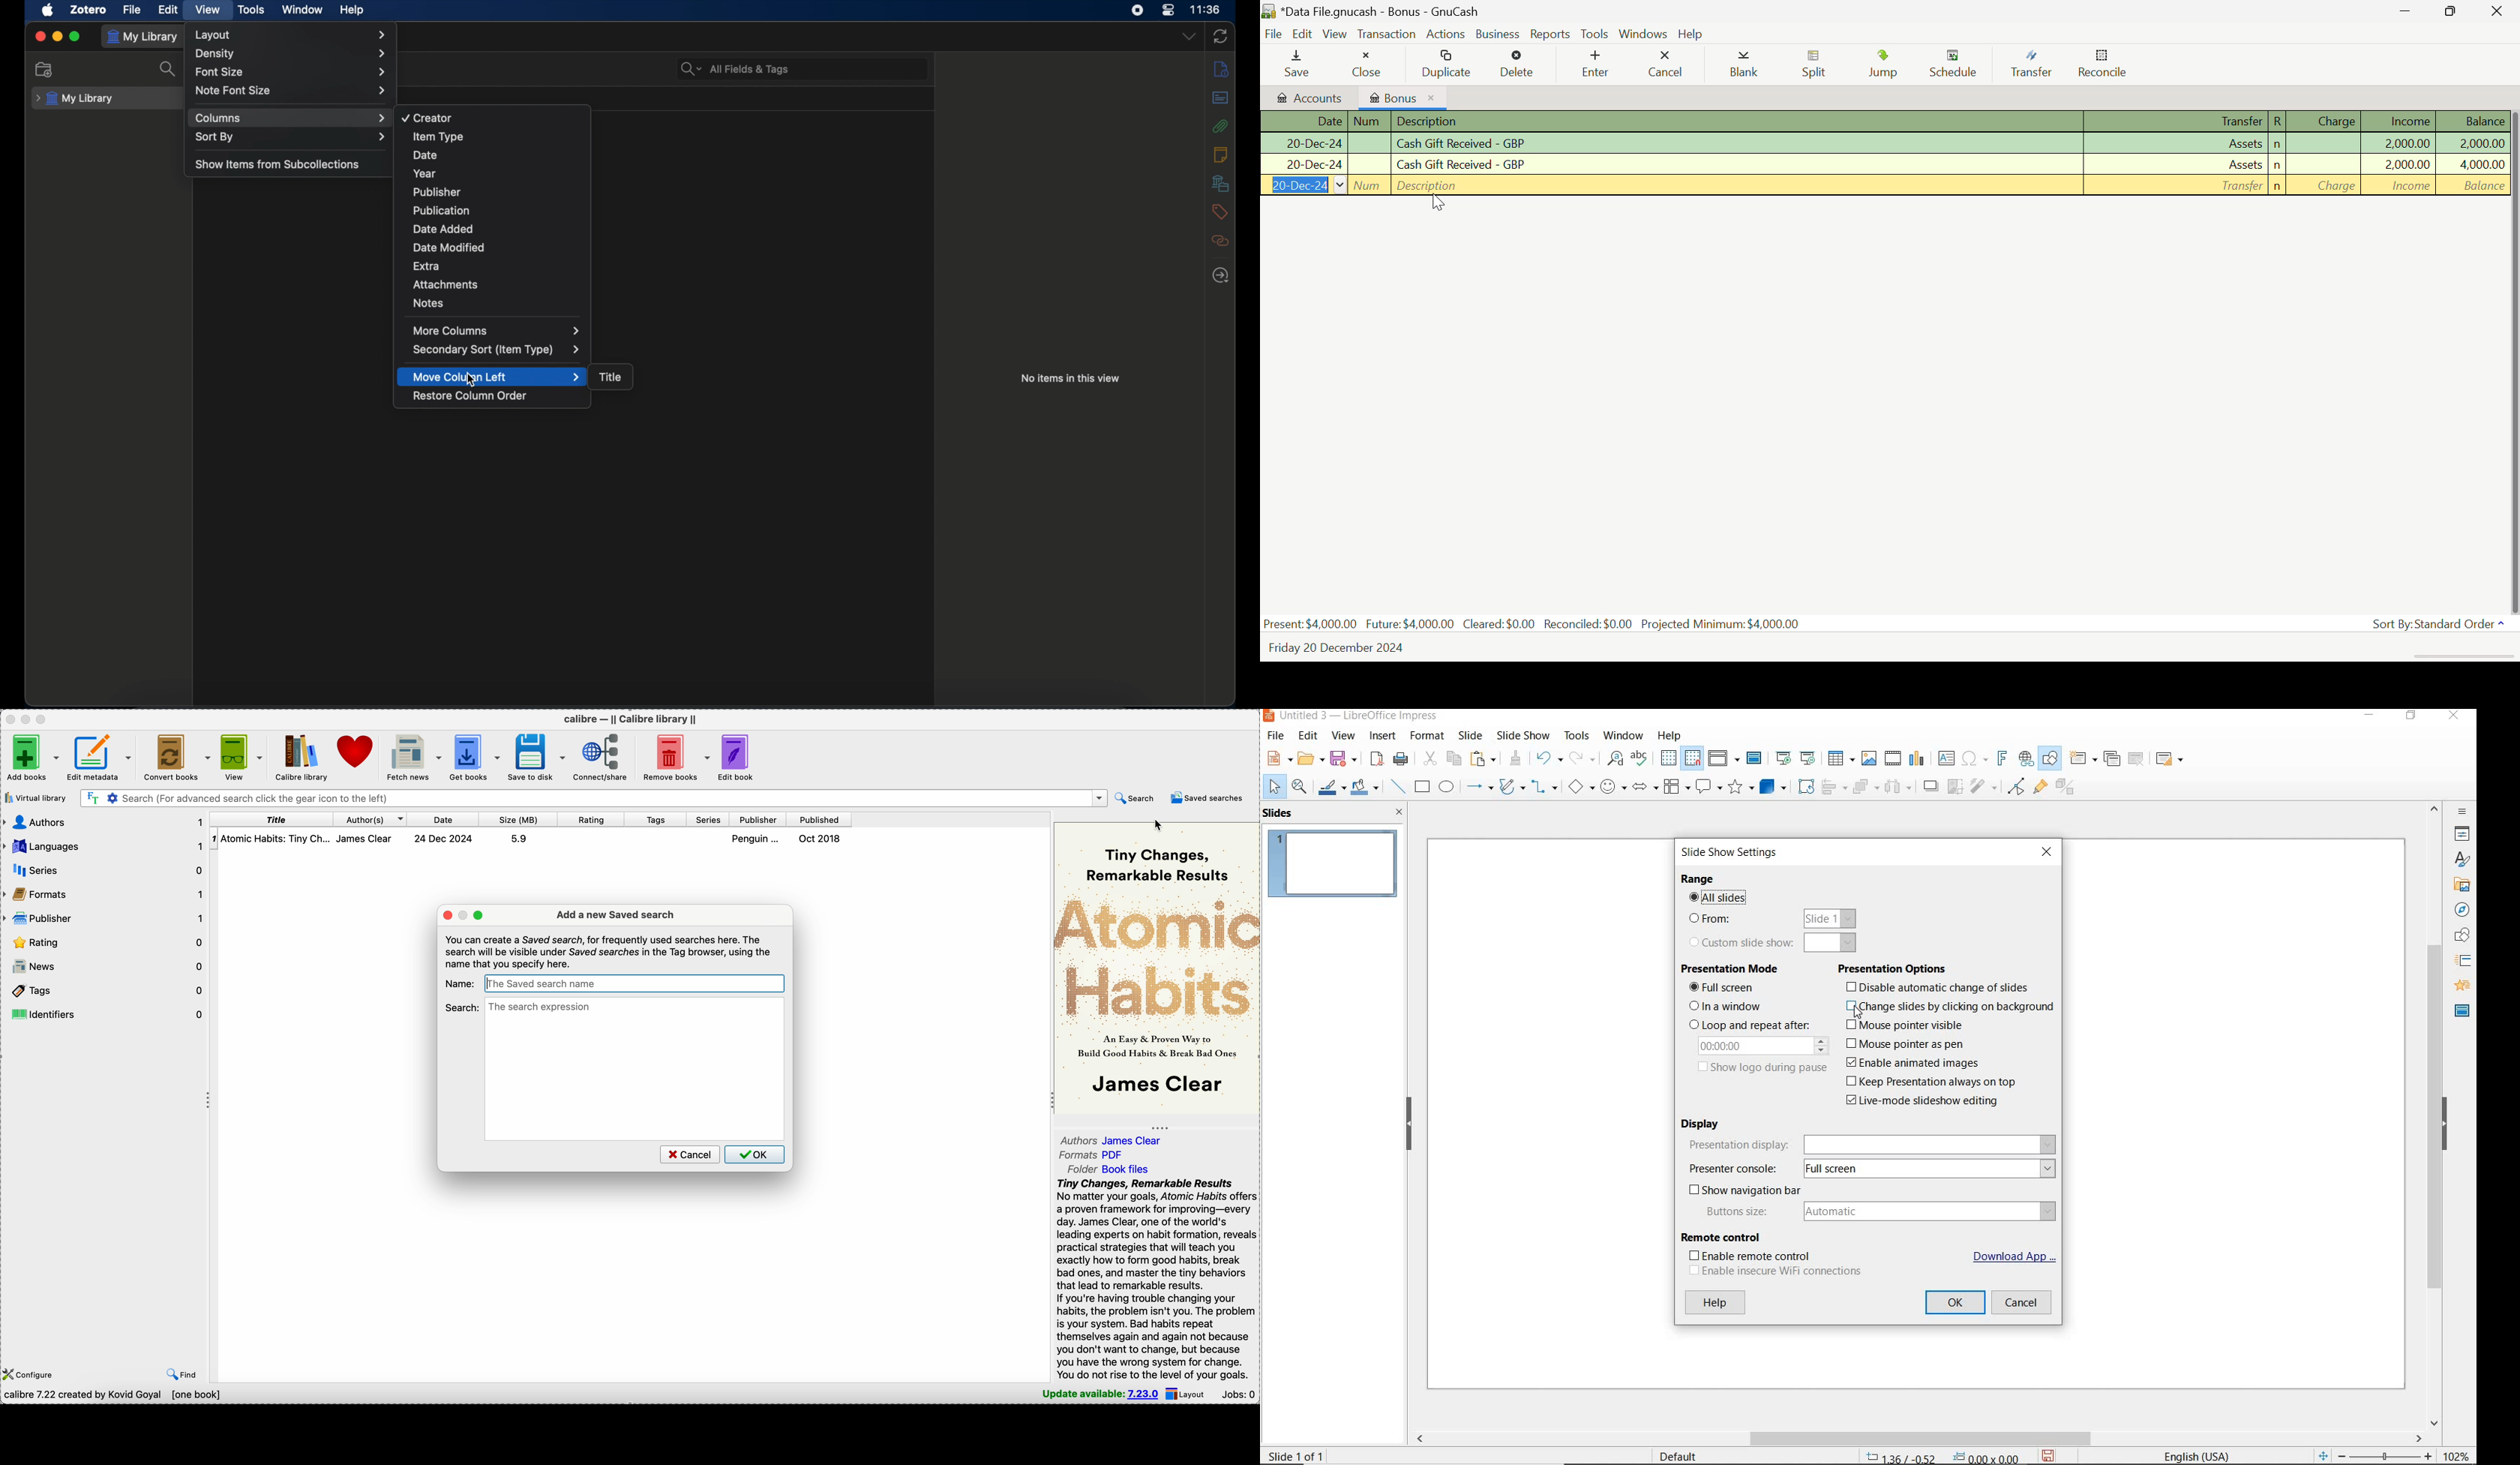  Describe the element at coordinates (1744, 852) in the screenshot. I see `SLIDE SHOW SETTINGS` at that location.